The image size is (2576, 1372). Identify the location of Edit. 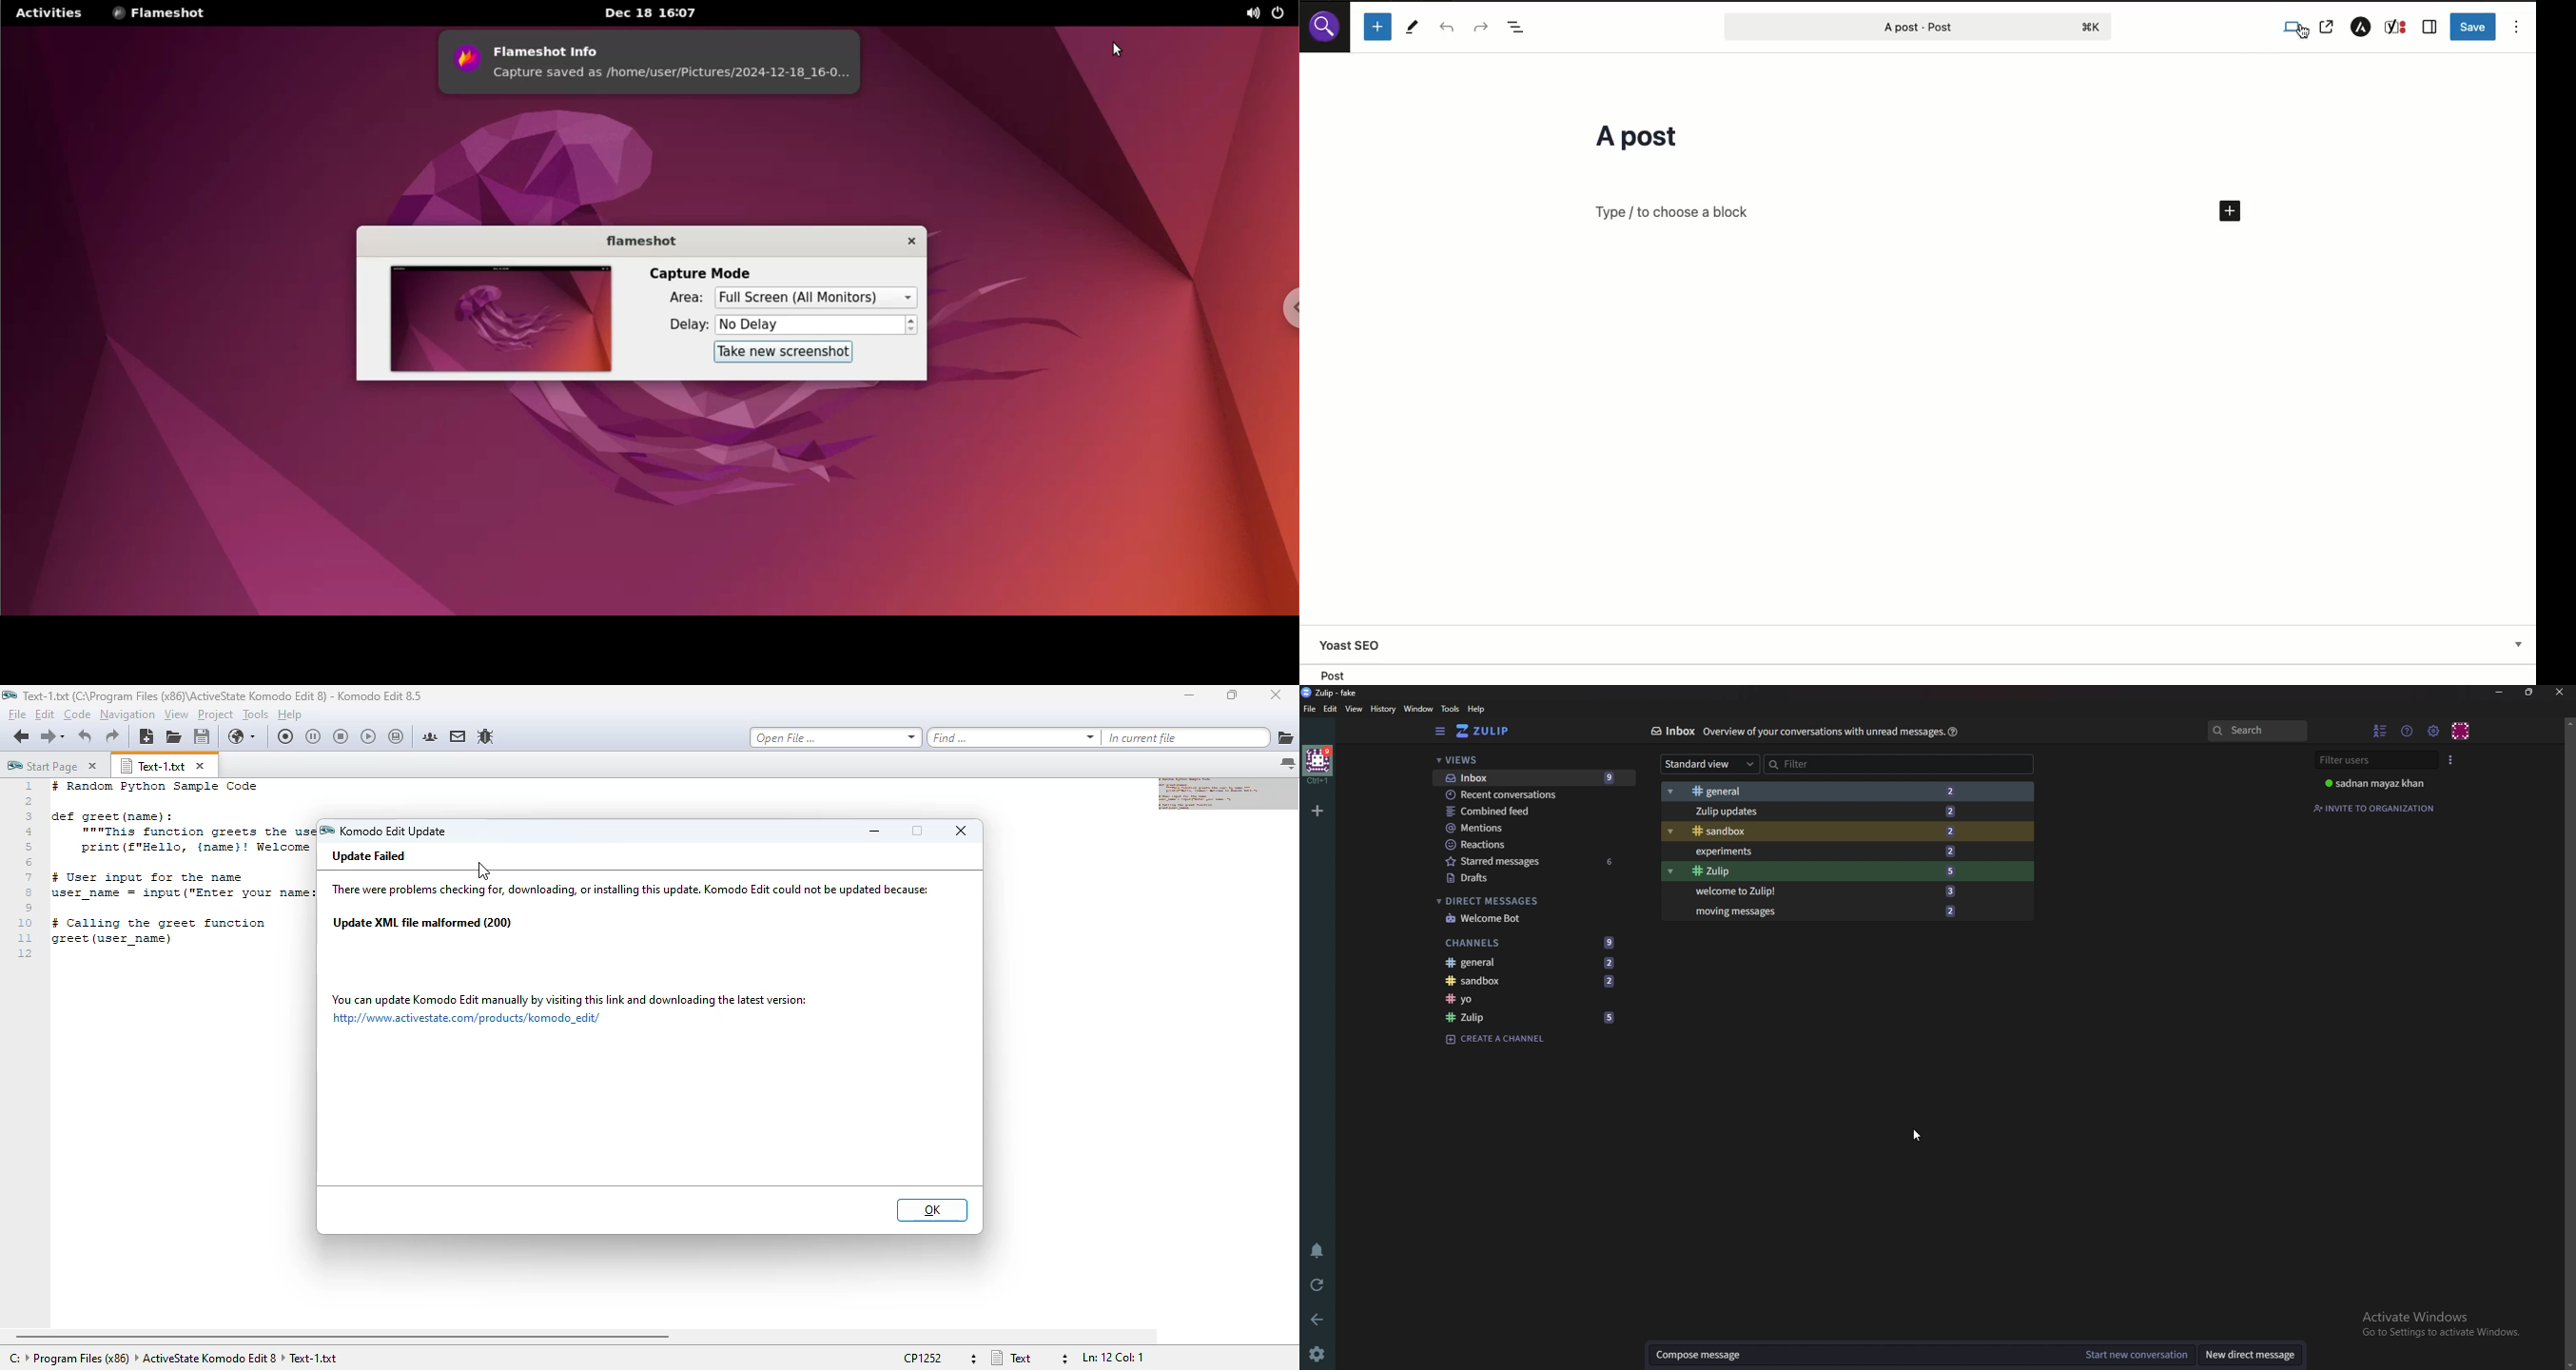
(1331, 710).